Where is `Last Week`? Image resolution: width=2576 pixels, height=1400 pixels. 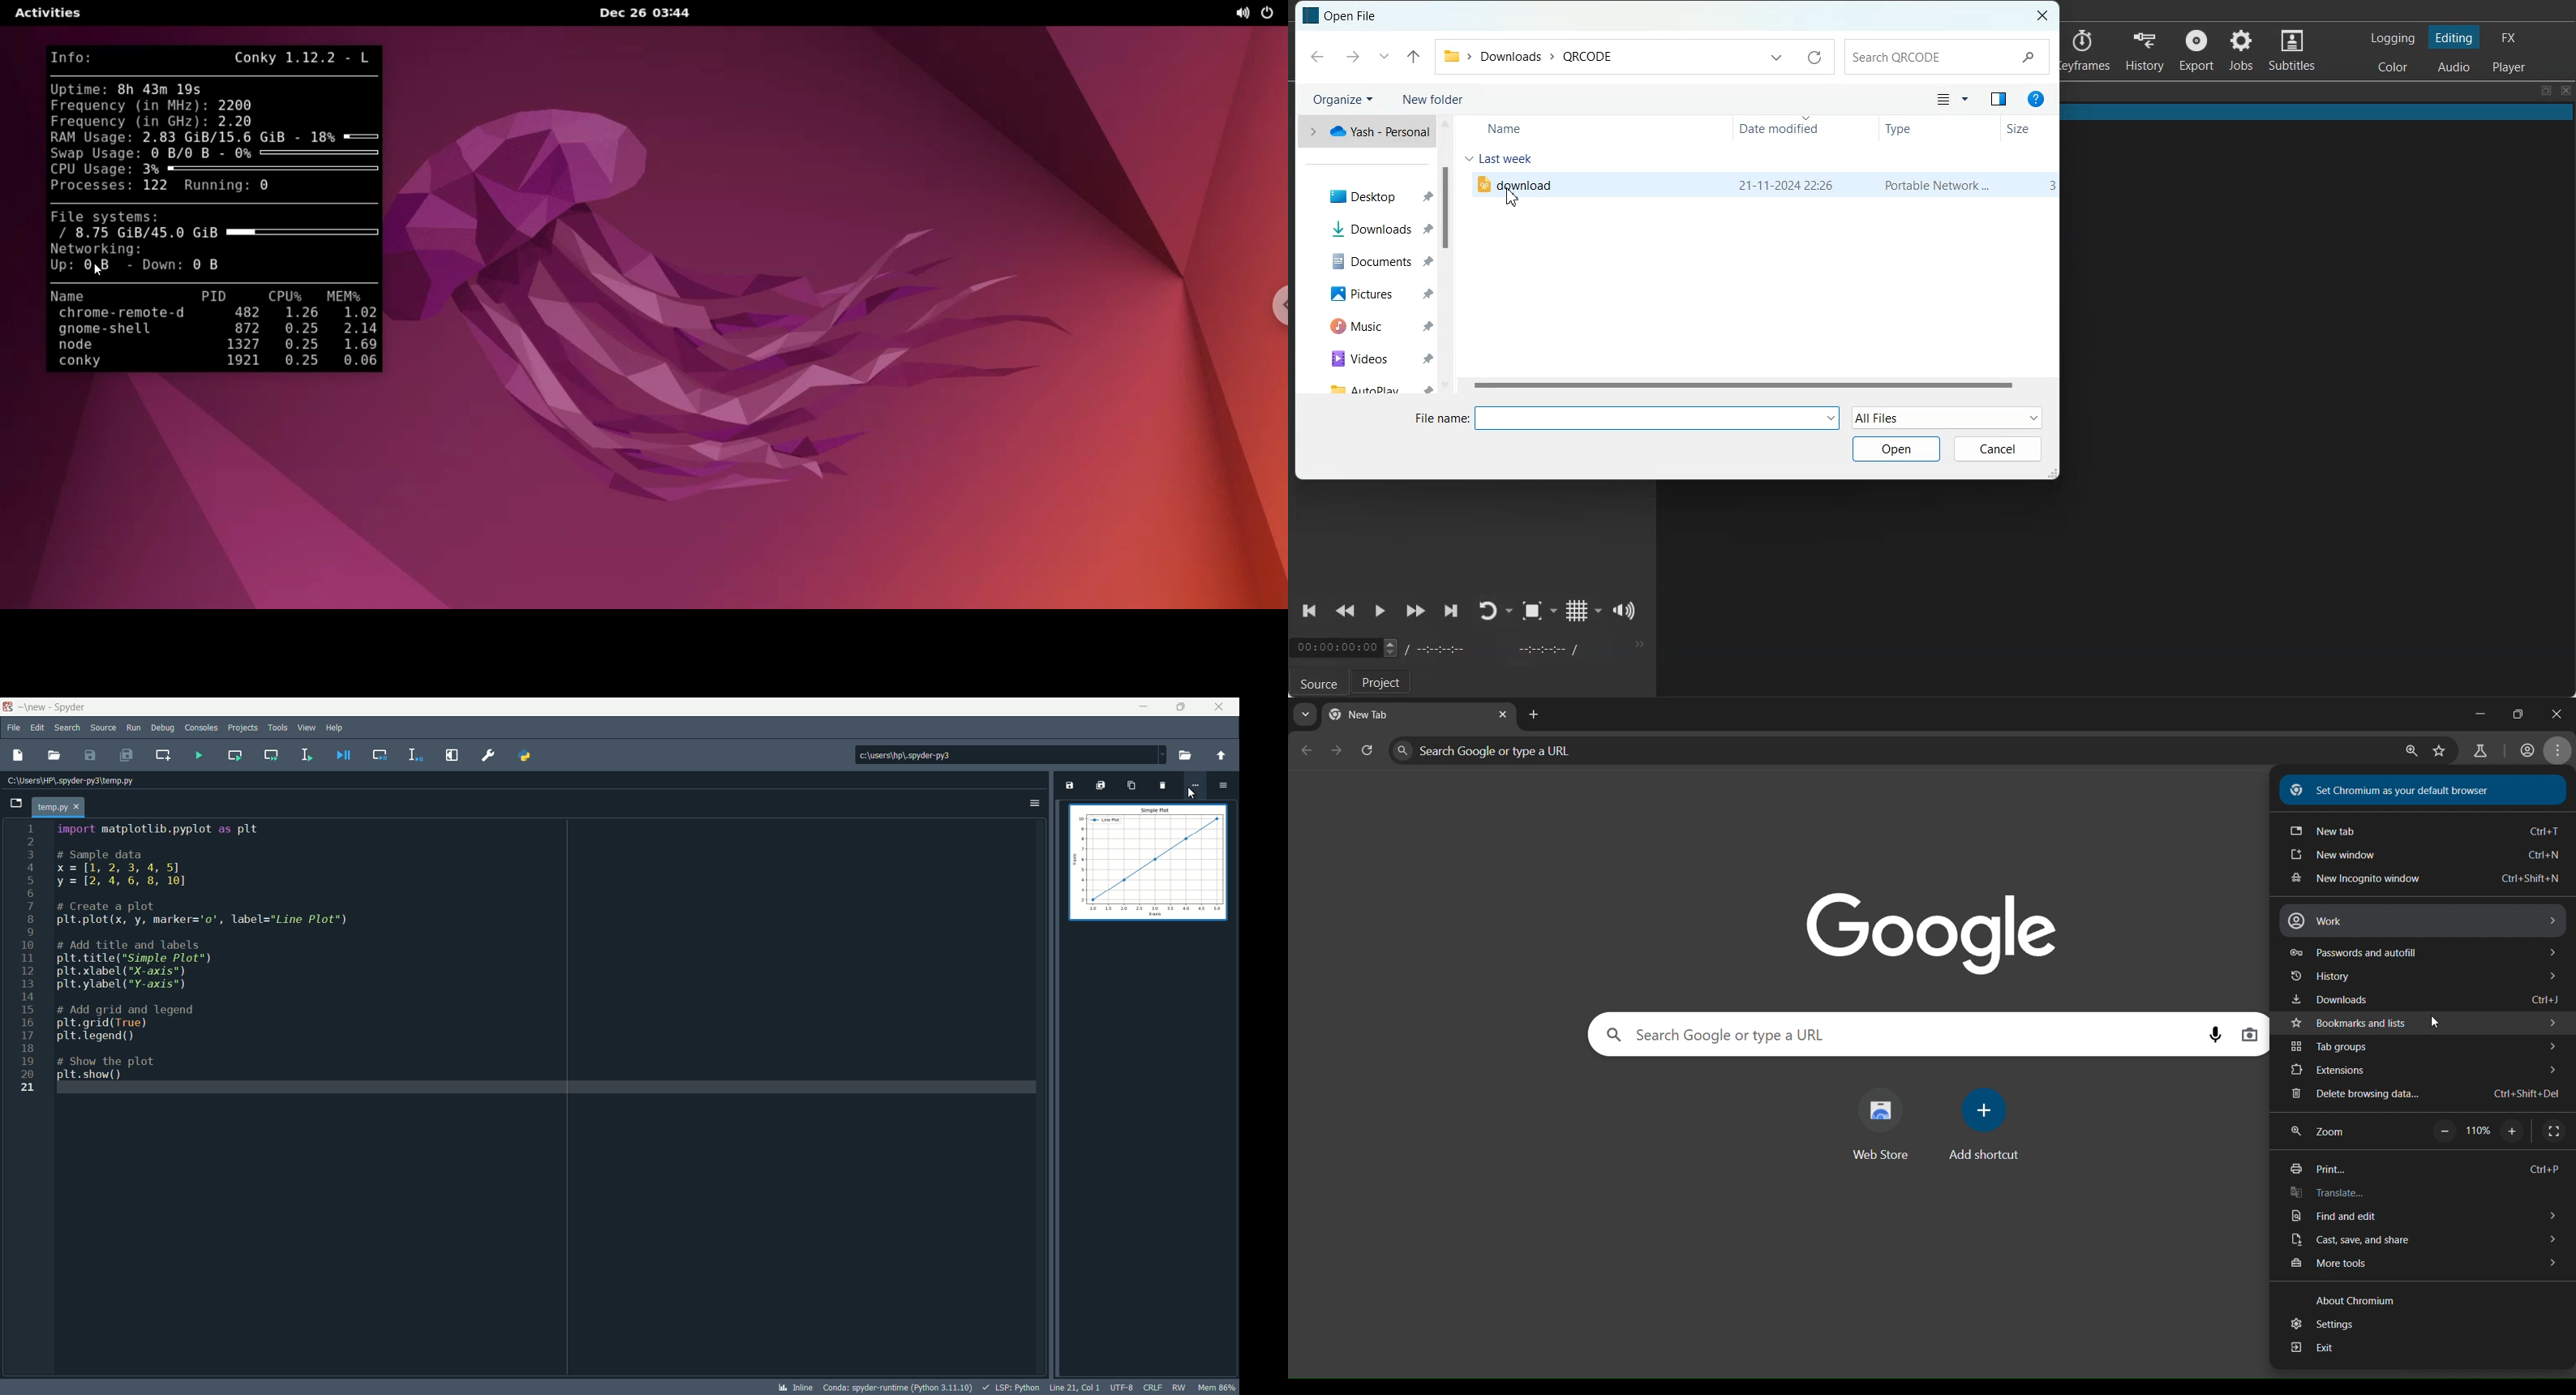
Last Week is located at coordinates (1512, 158).